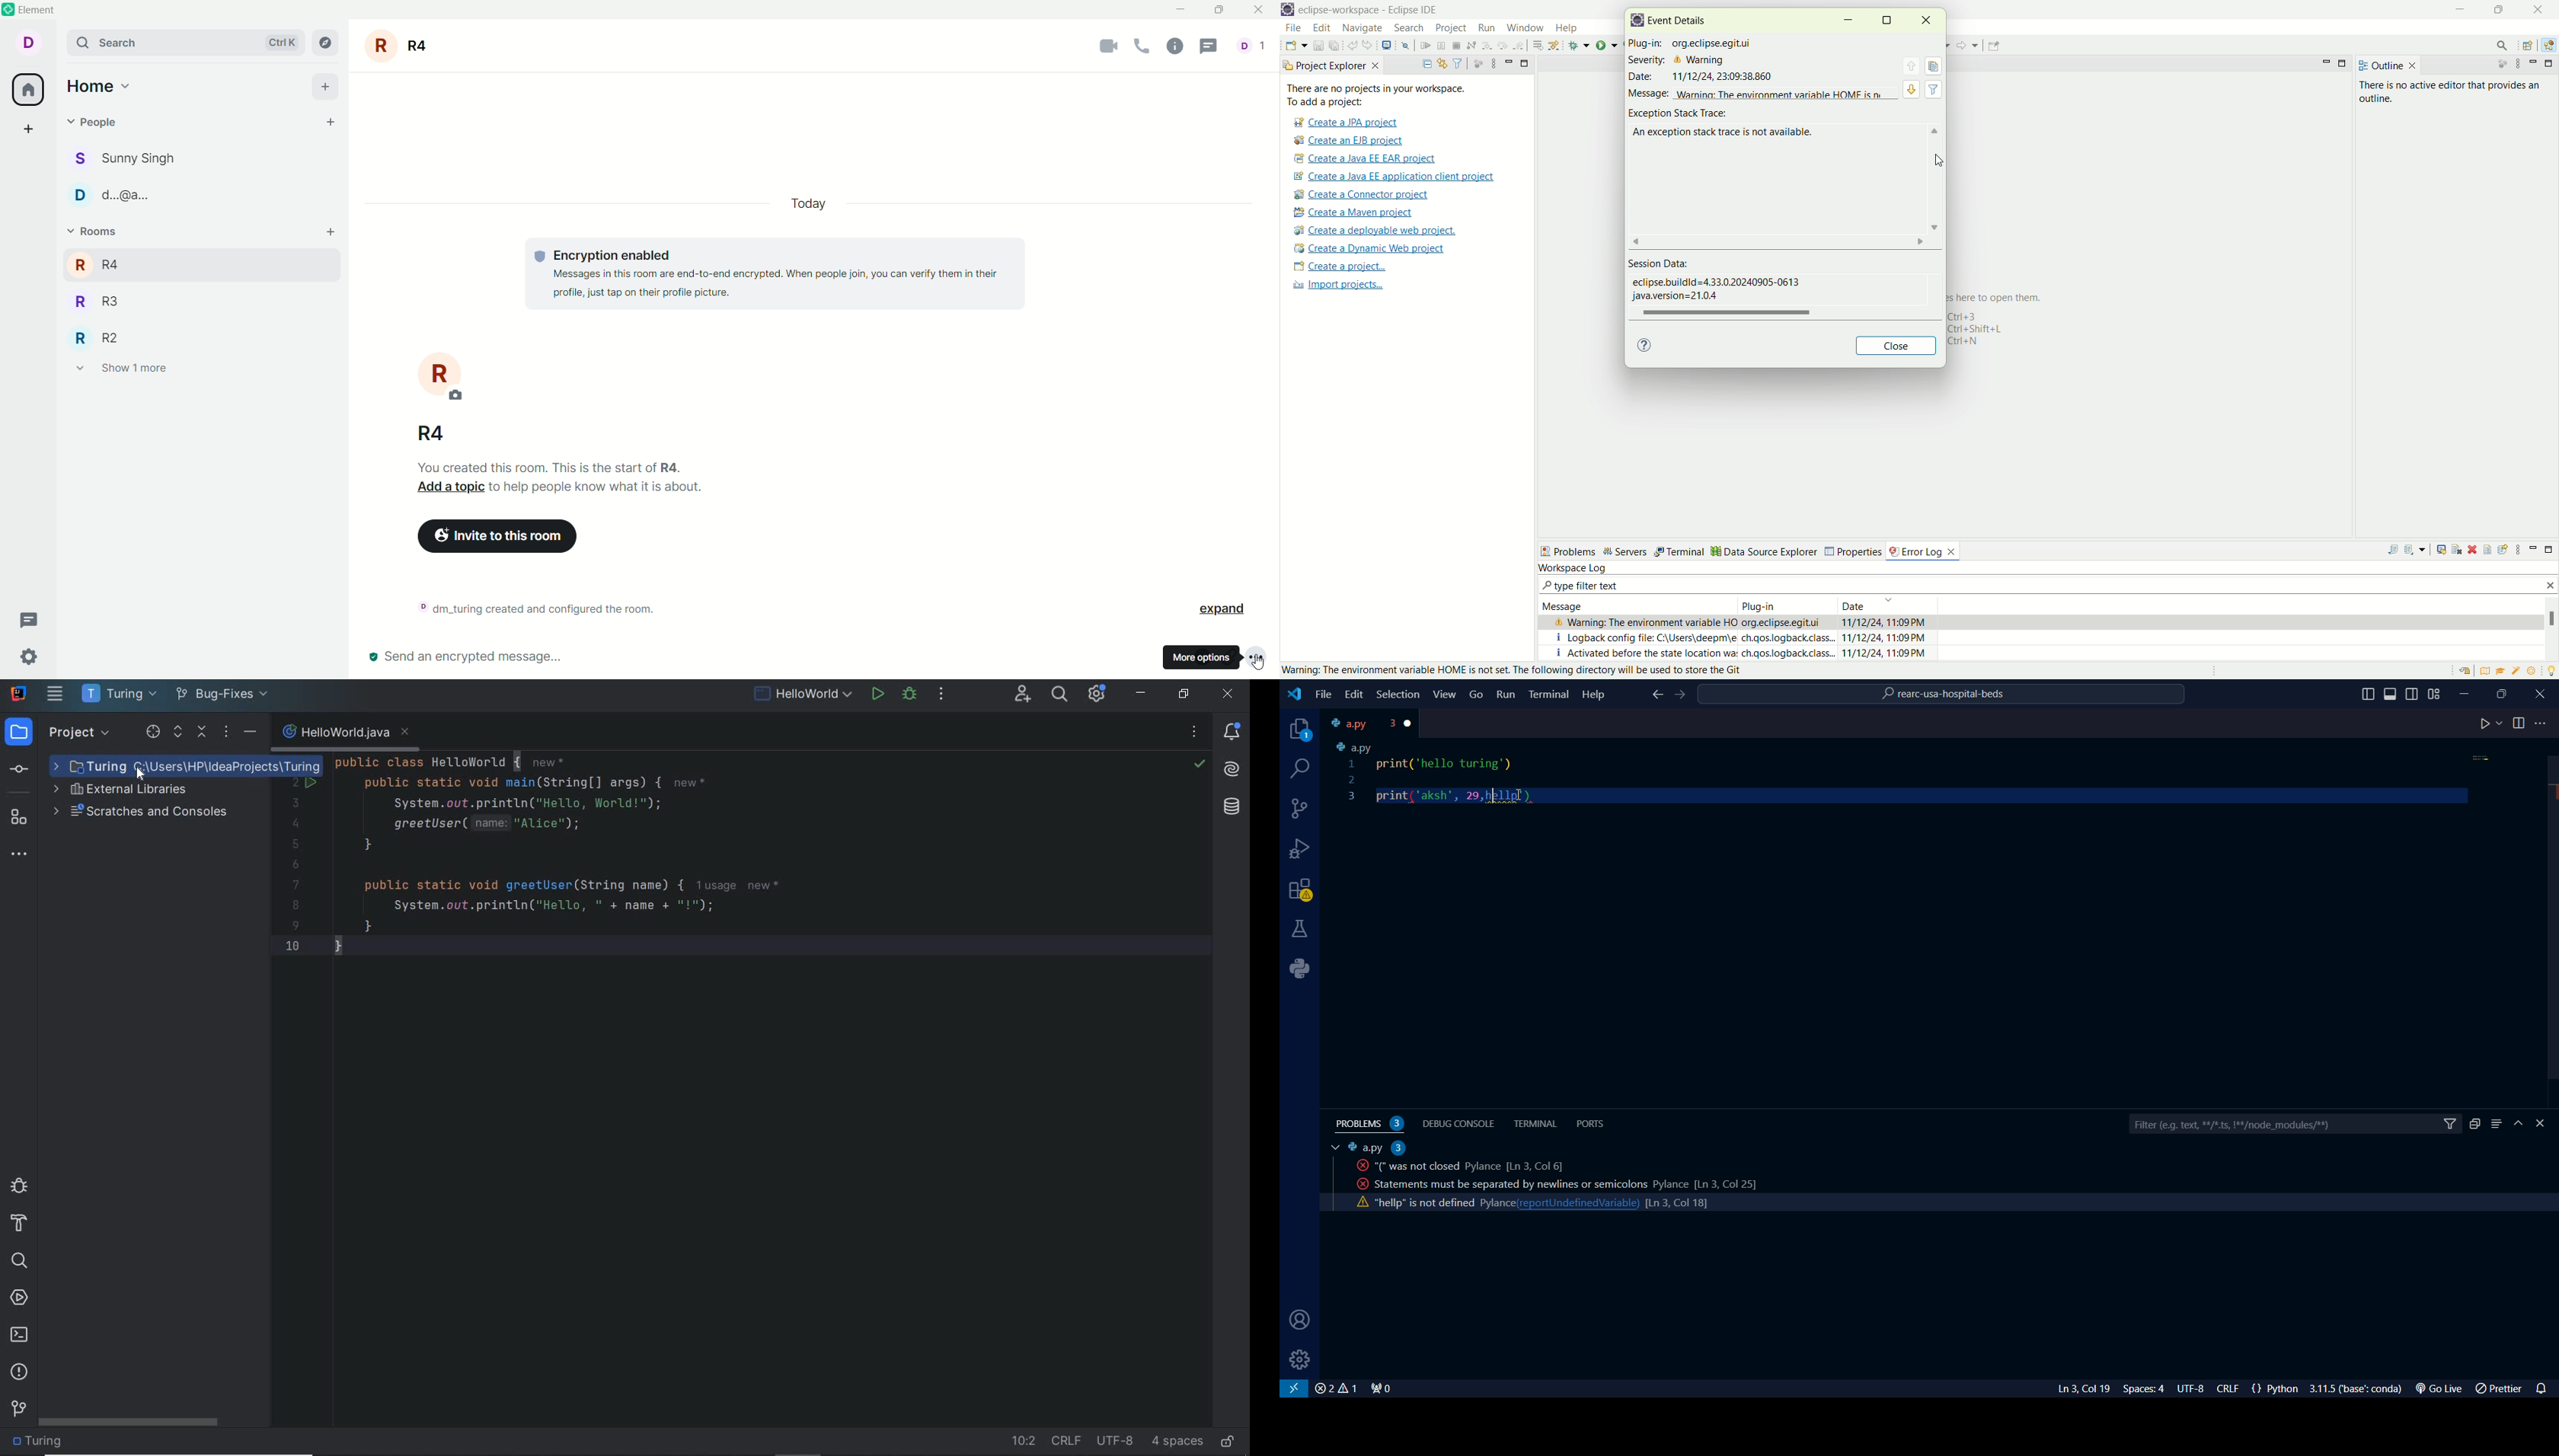 The width and height of the screenshot is (2576, 1456). I want to click on room, so click(442, 375).